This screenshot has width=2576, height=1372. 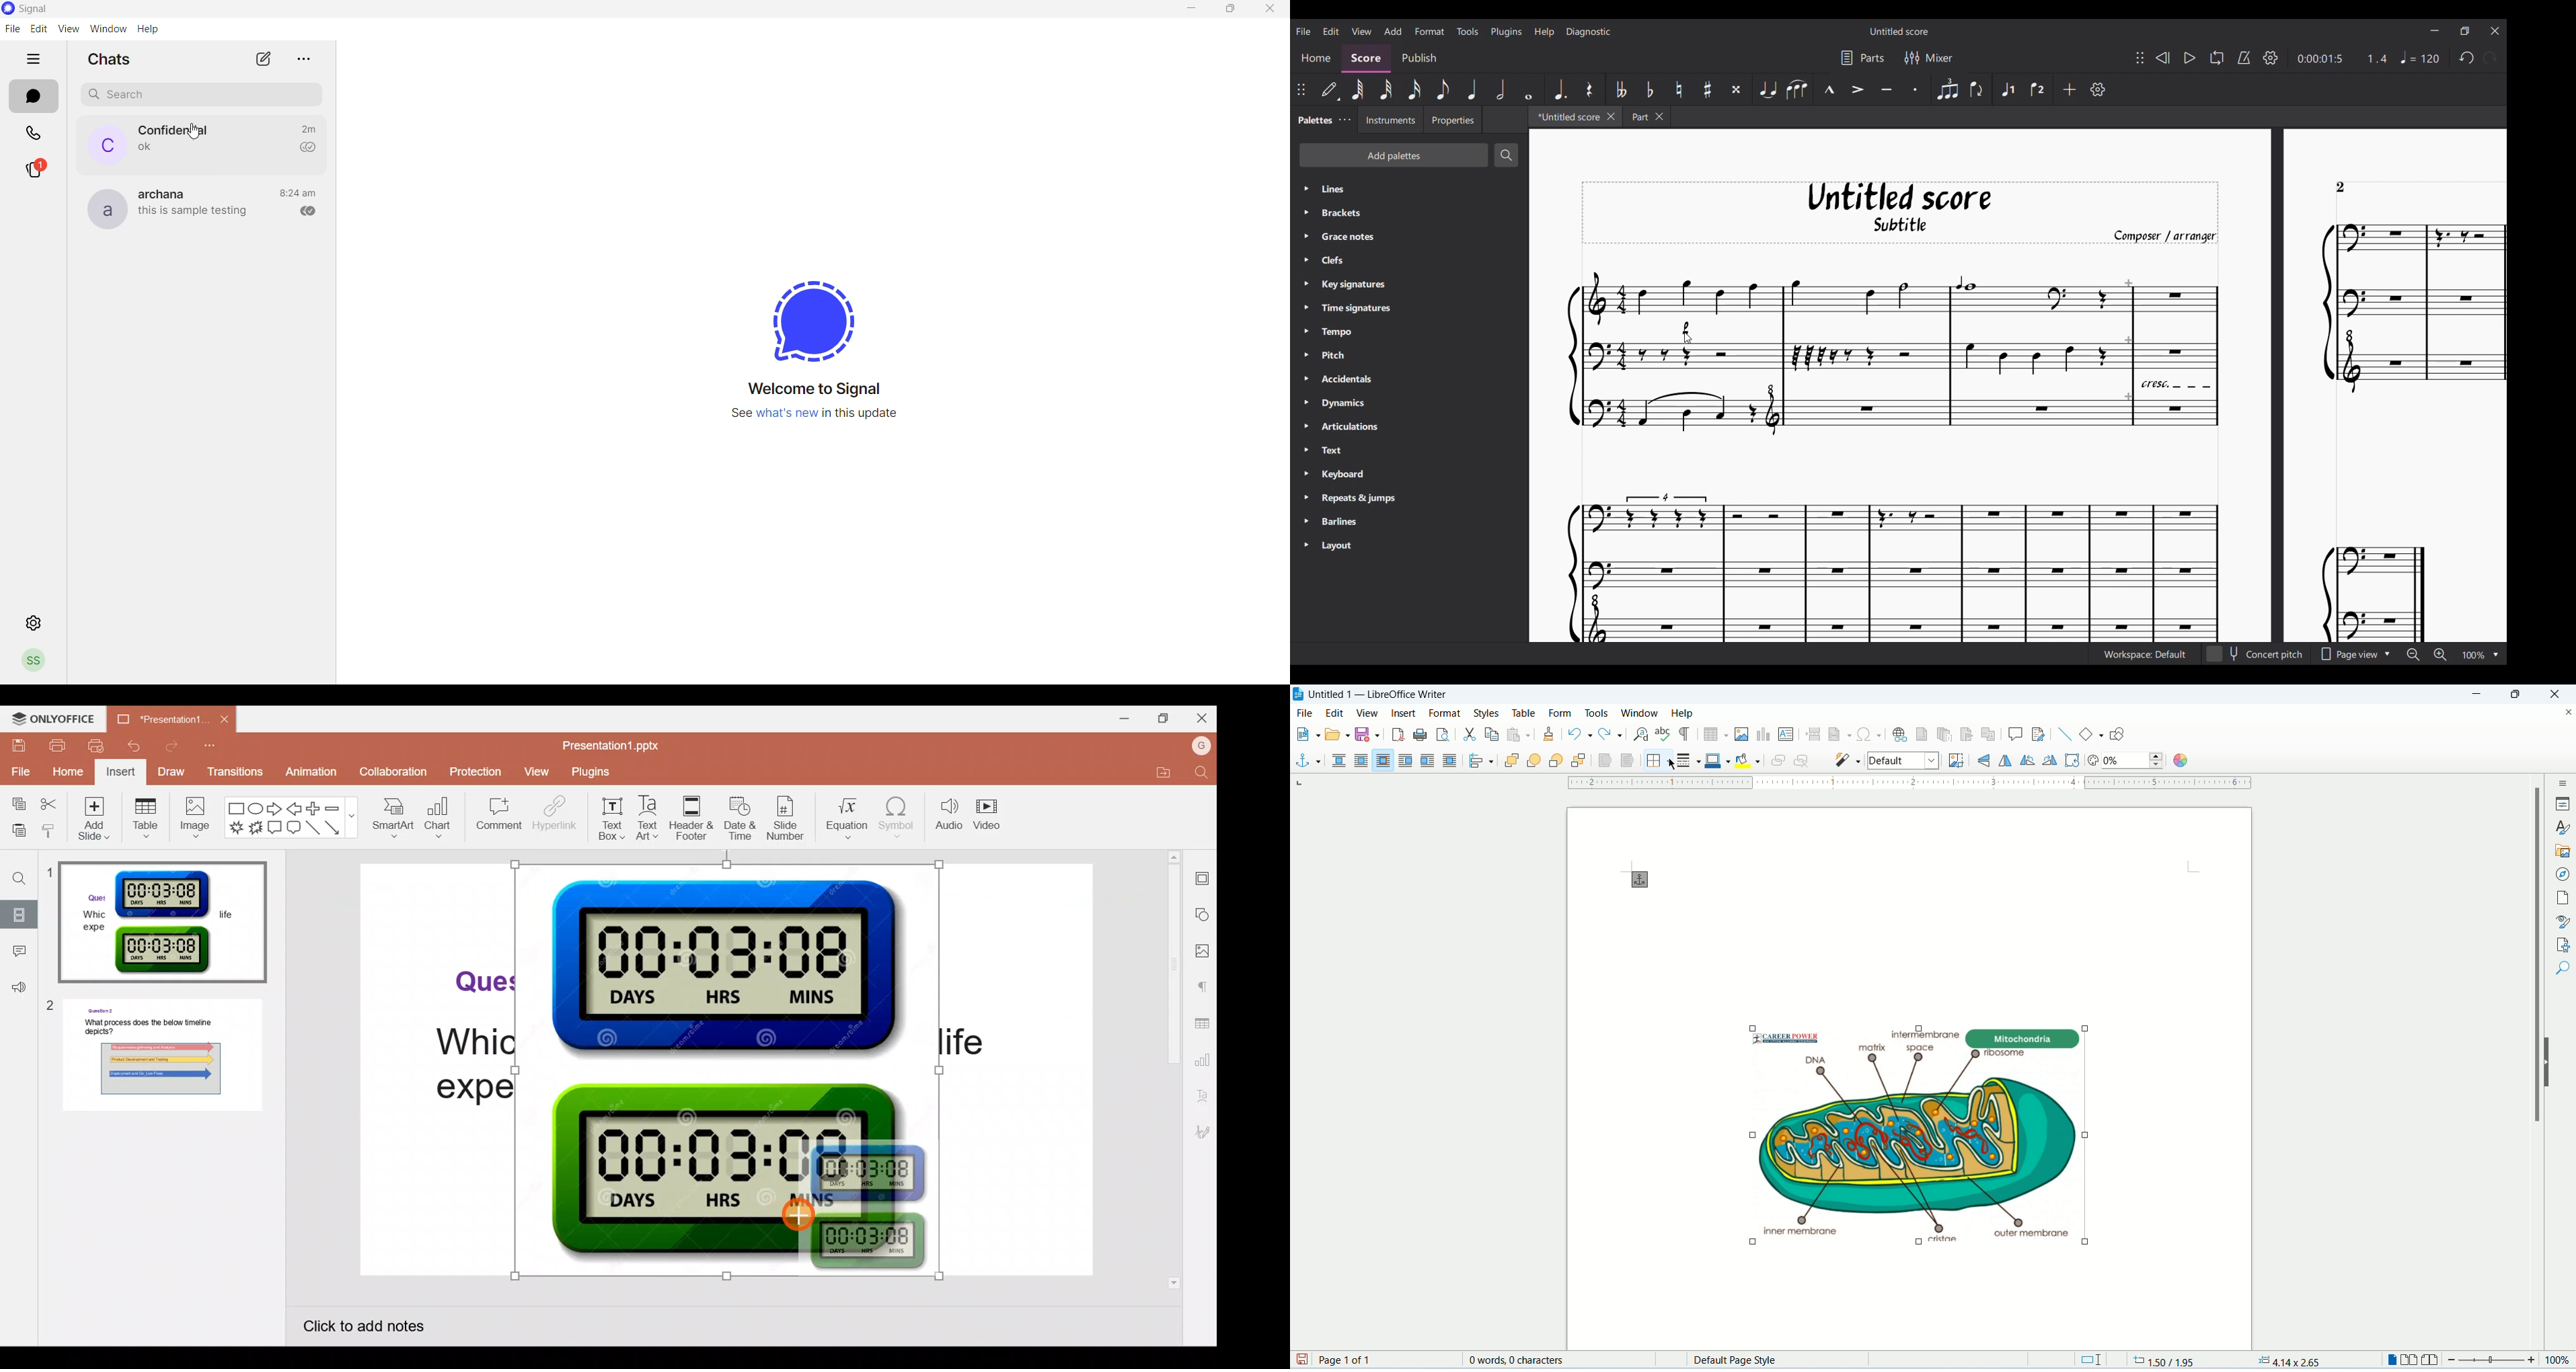 I want to click on Half note, so click(x=1500, y=89).